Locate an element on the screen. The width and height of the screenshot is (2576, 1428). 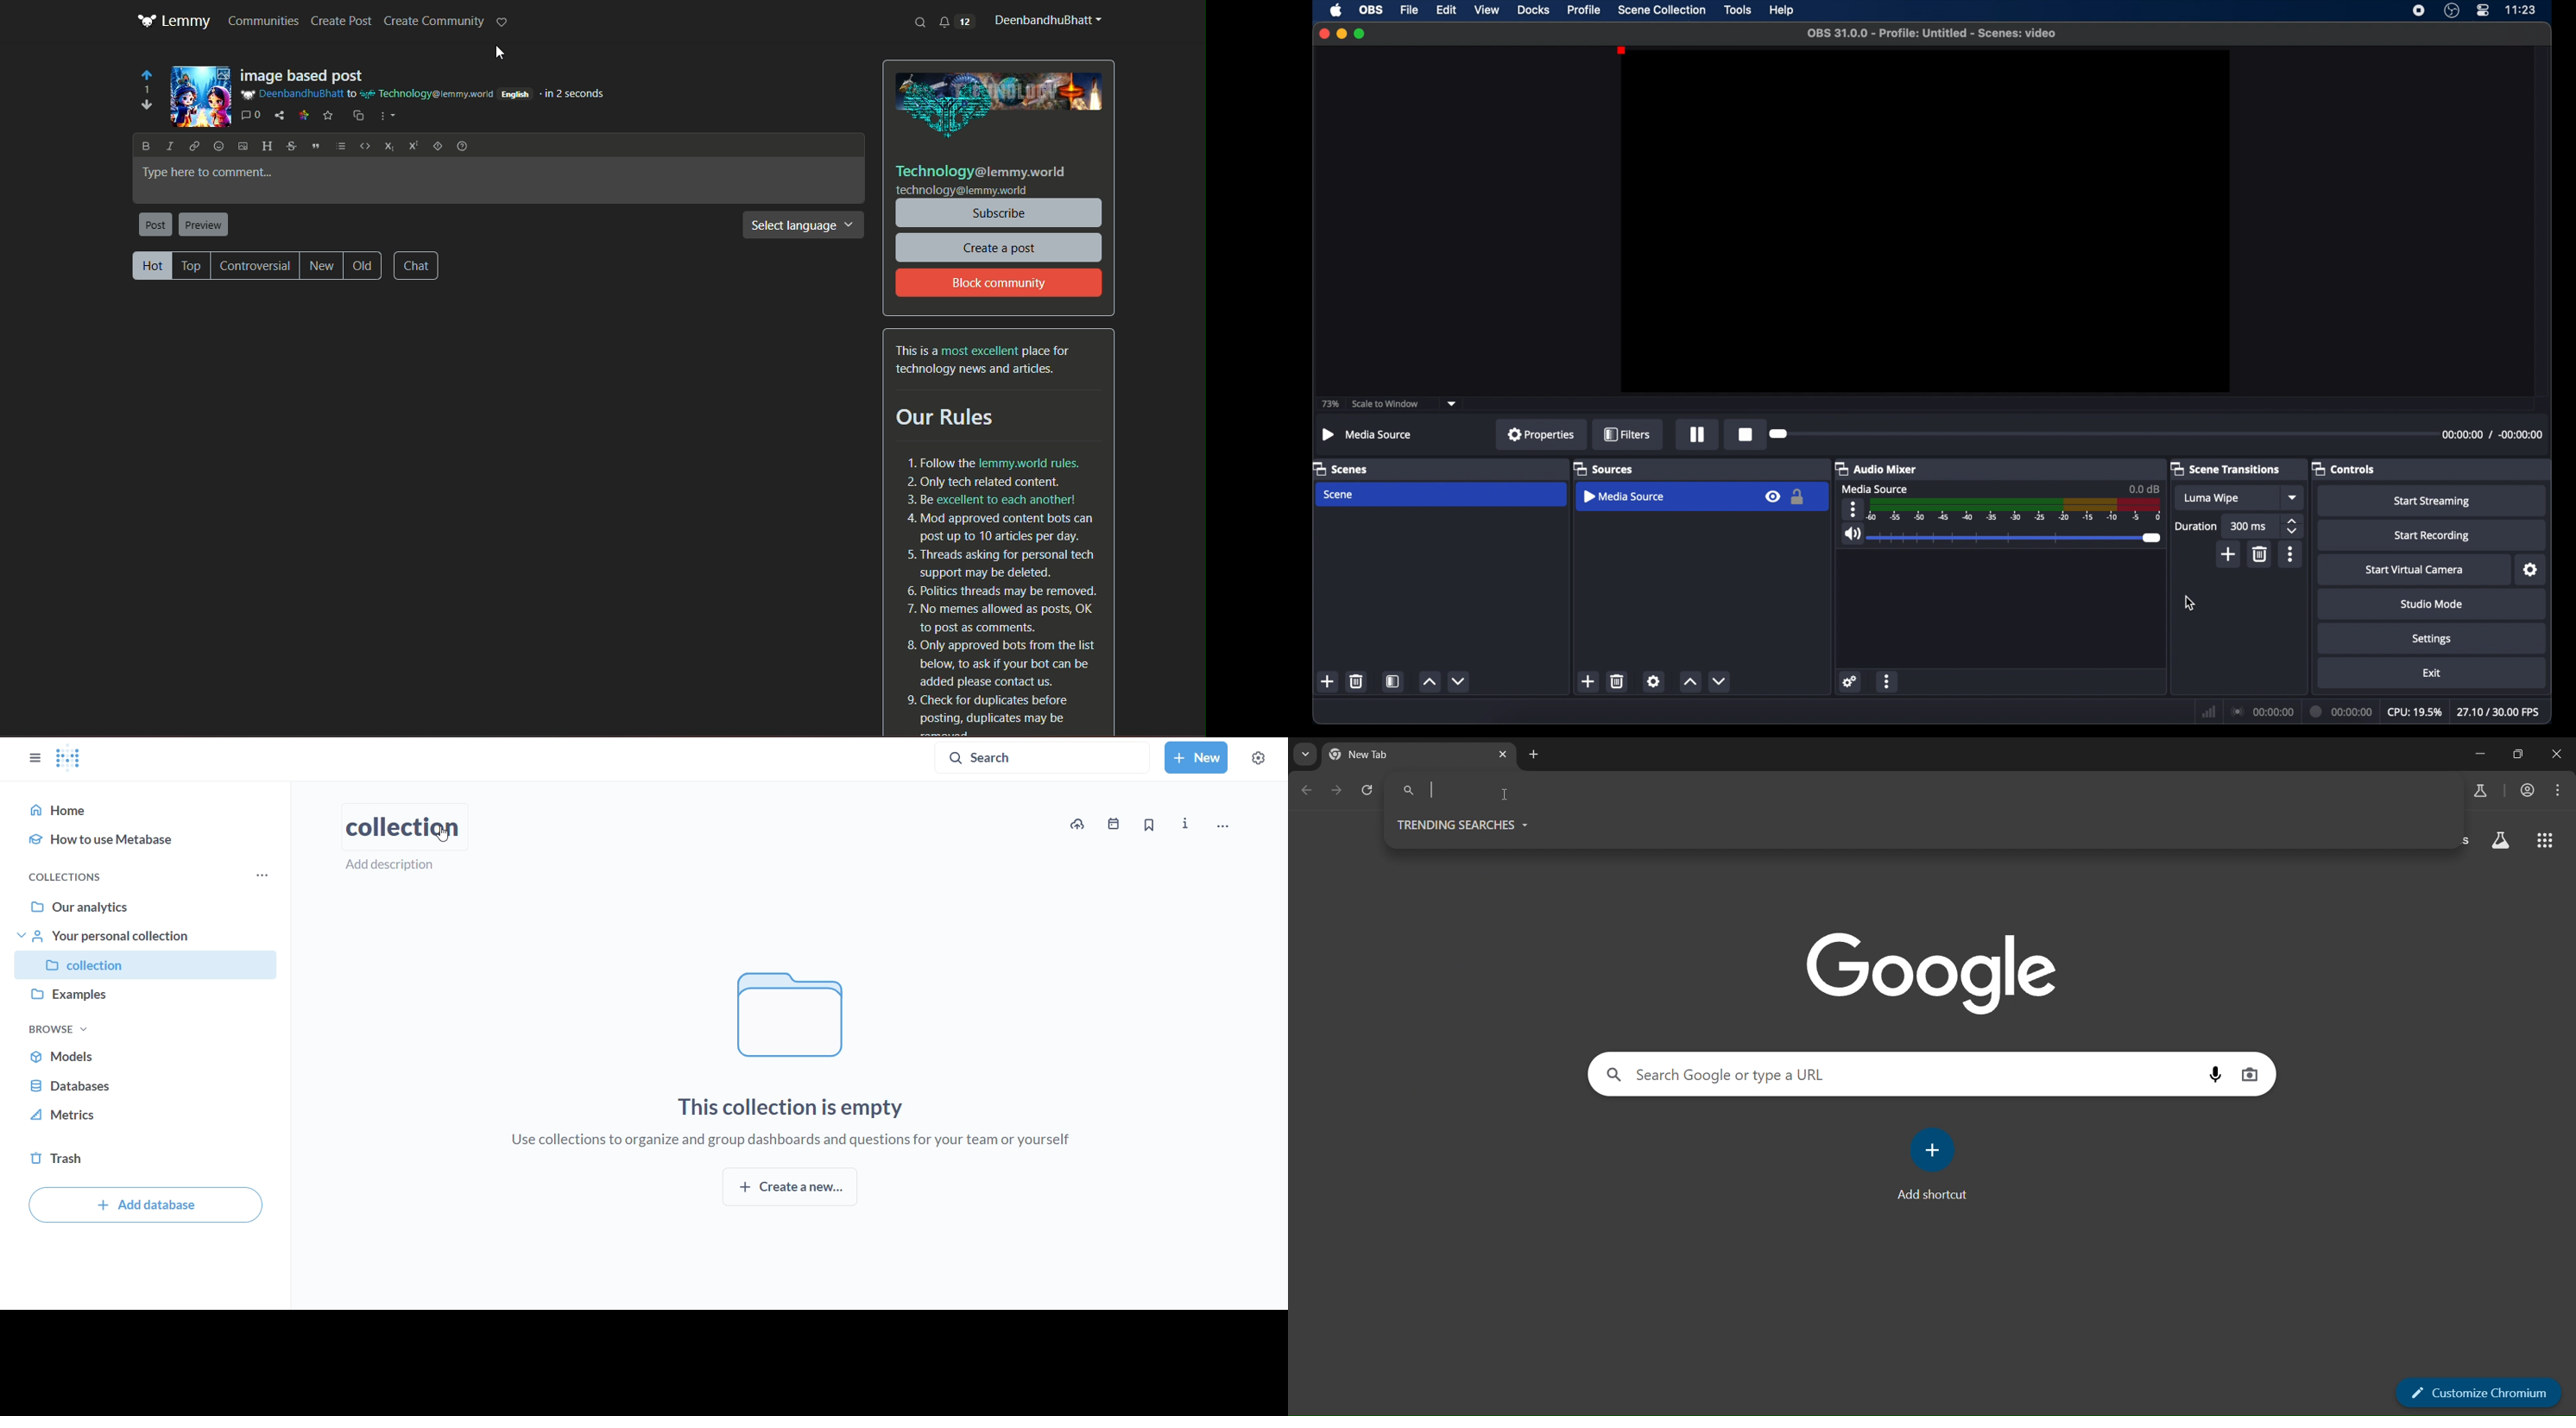
add is located at coordinates (1587, 681).